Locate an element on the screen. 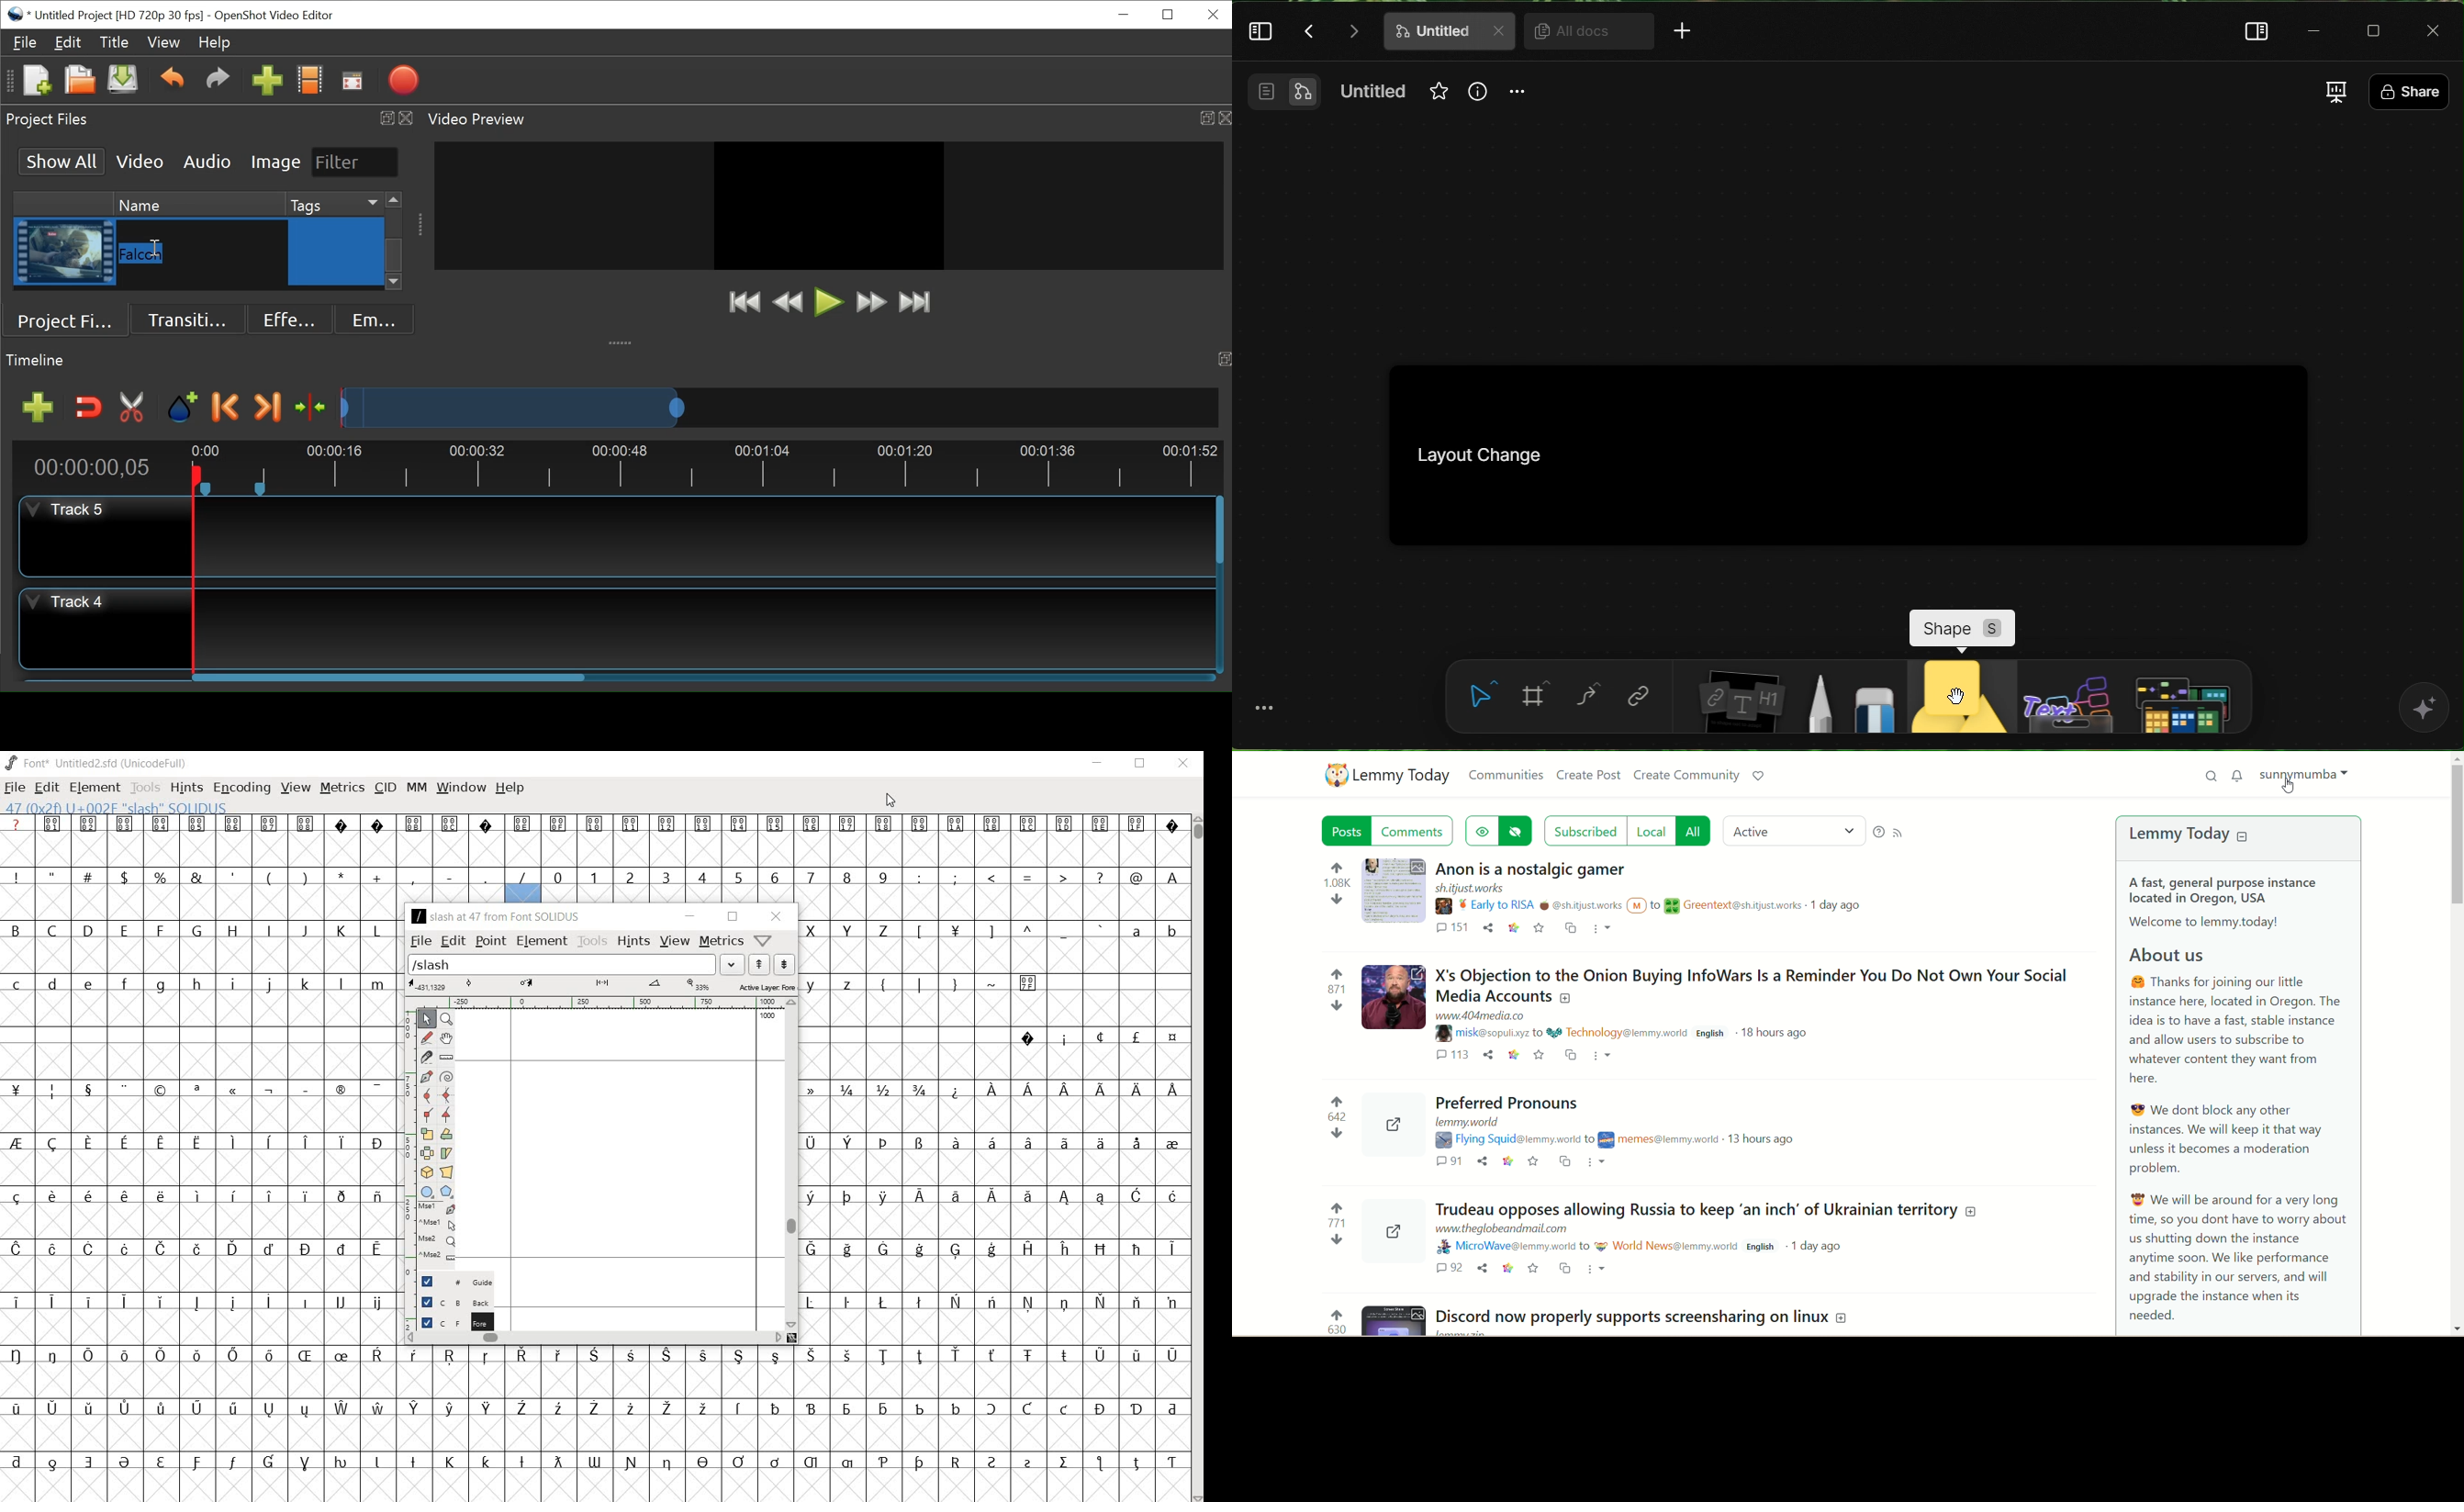 This screenshot has width=2464, height=1512. Track Panel is located at coordinates (703, 536).